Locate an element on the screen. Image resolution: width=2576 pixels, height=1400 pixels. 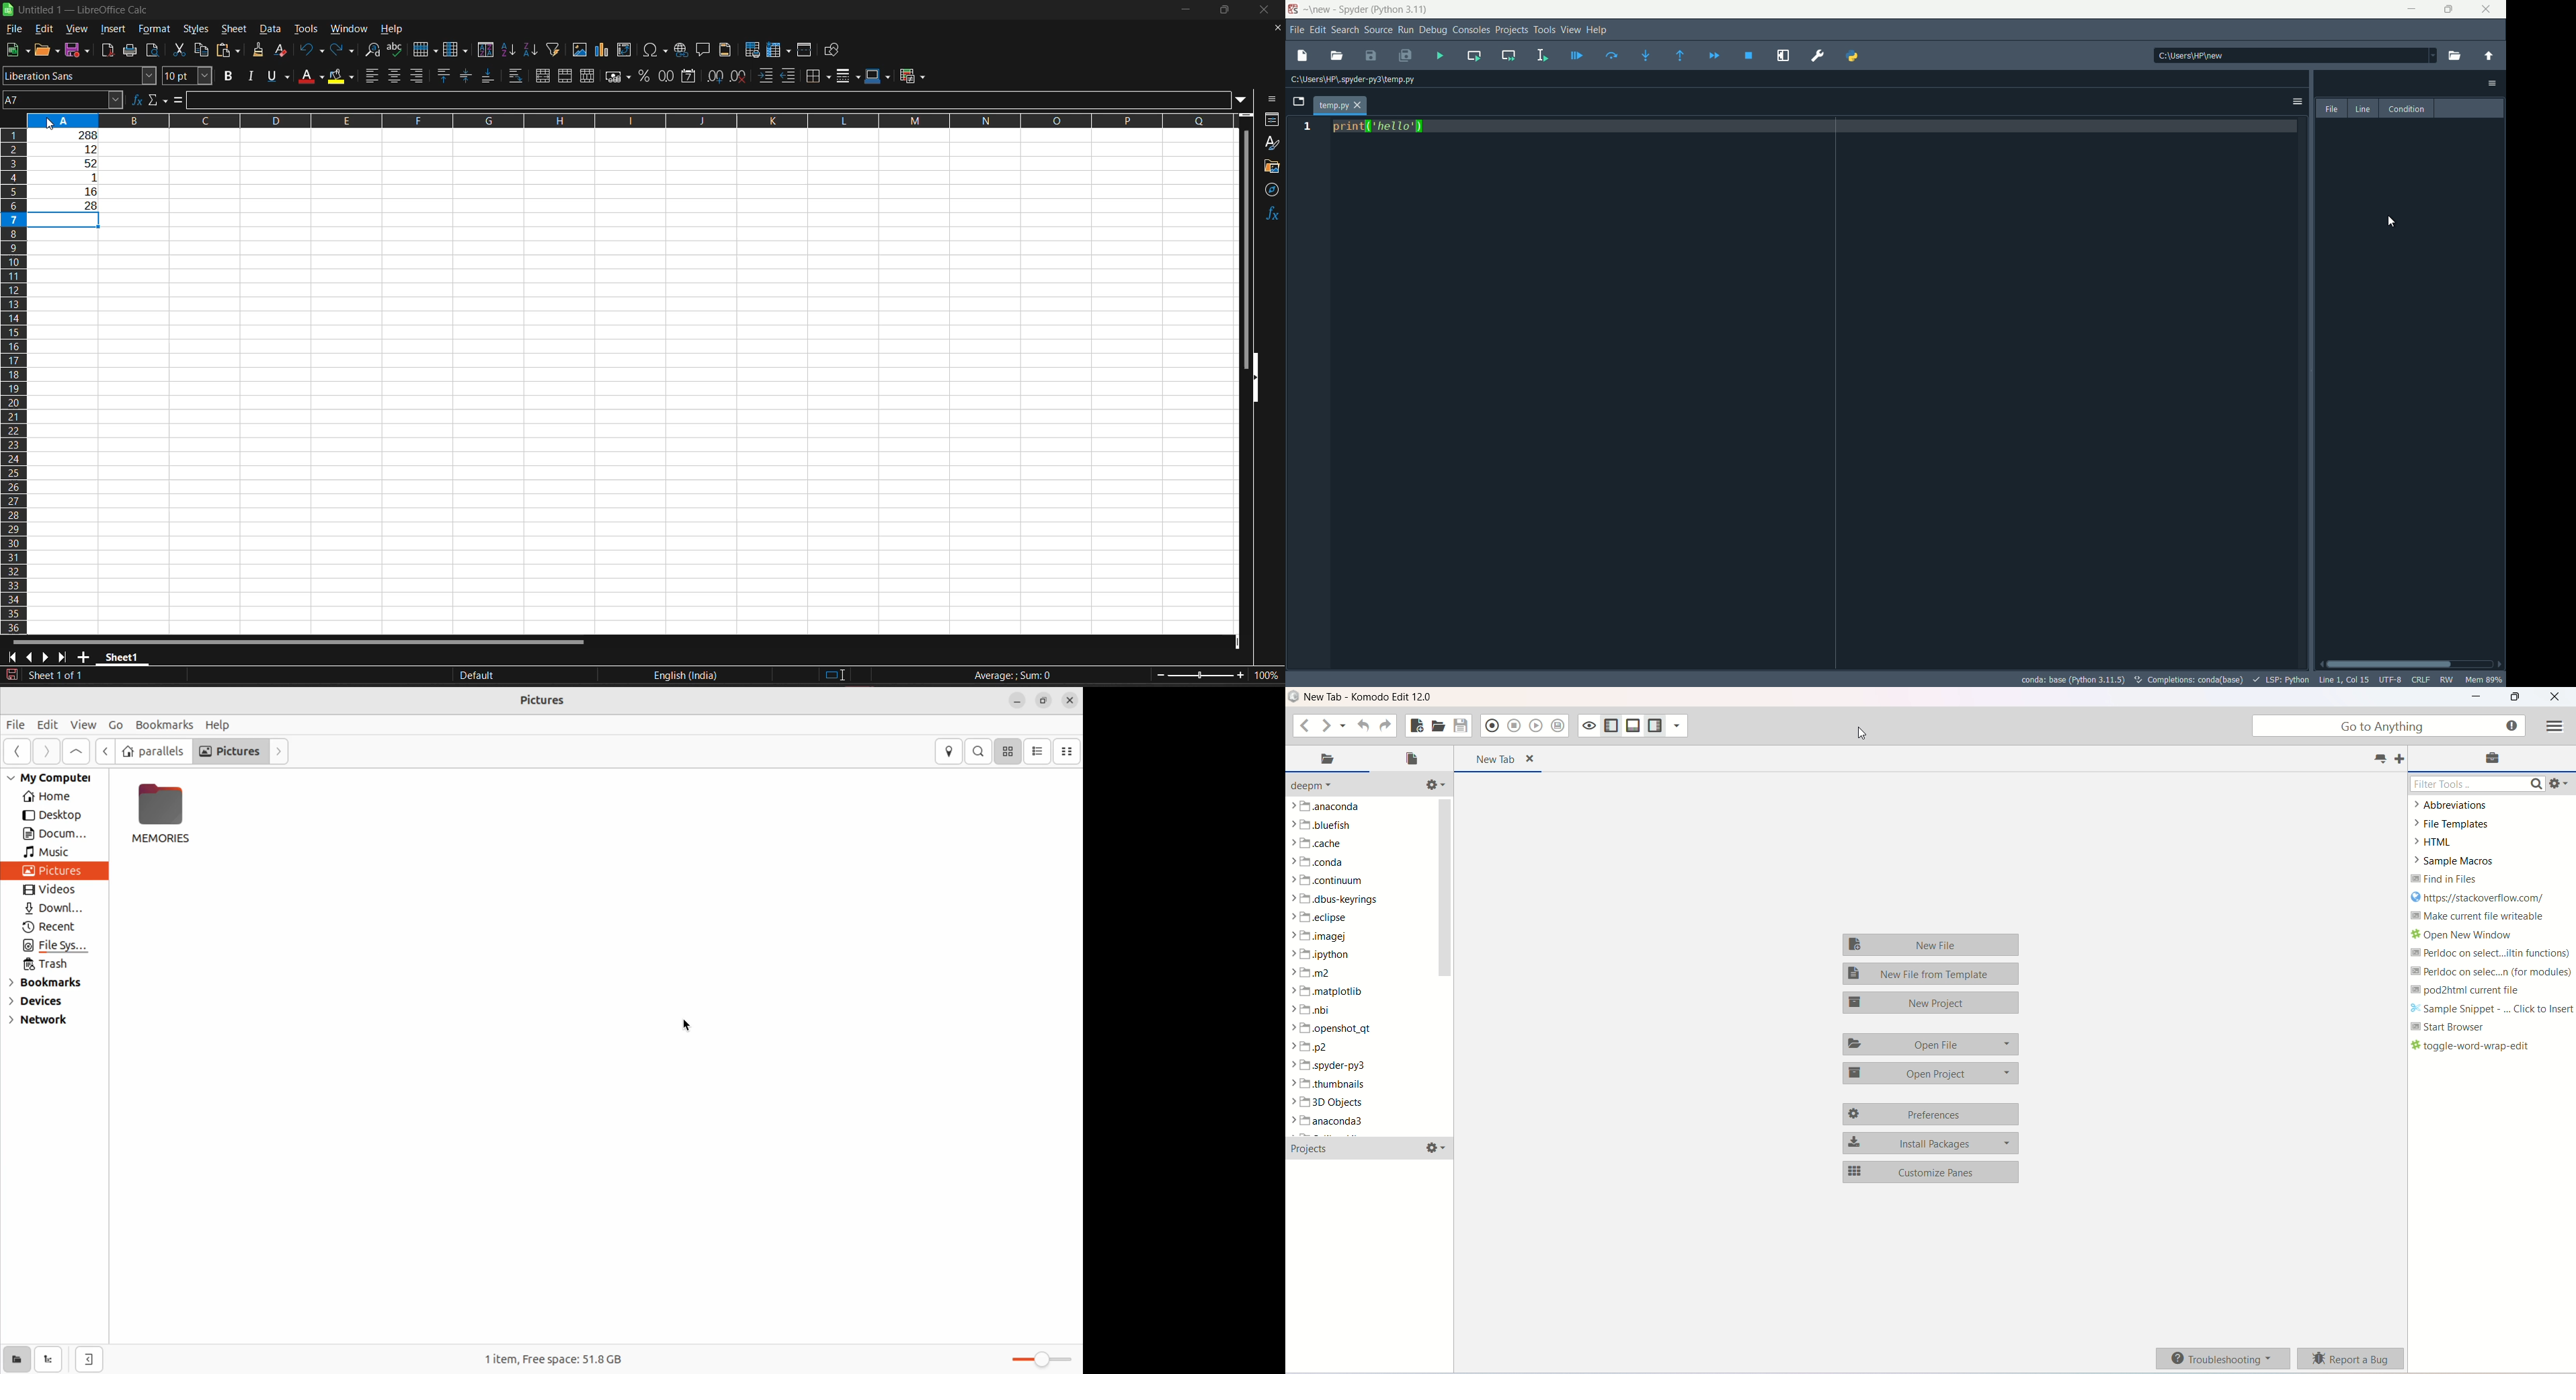
breakpoint pane settings is located at coordinates (2494, 83).